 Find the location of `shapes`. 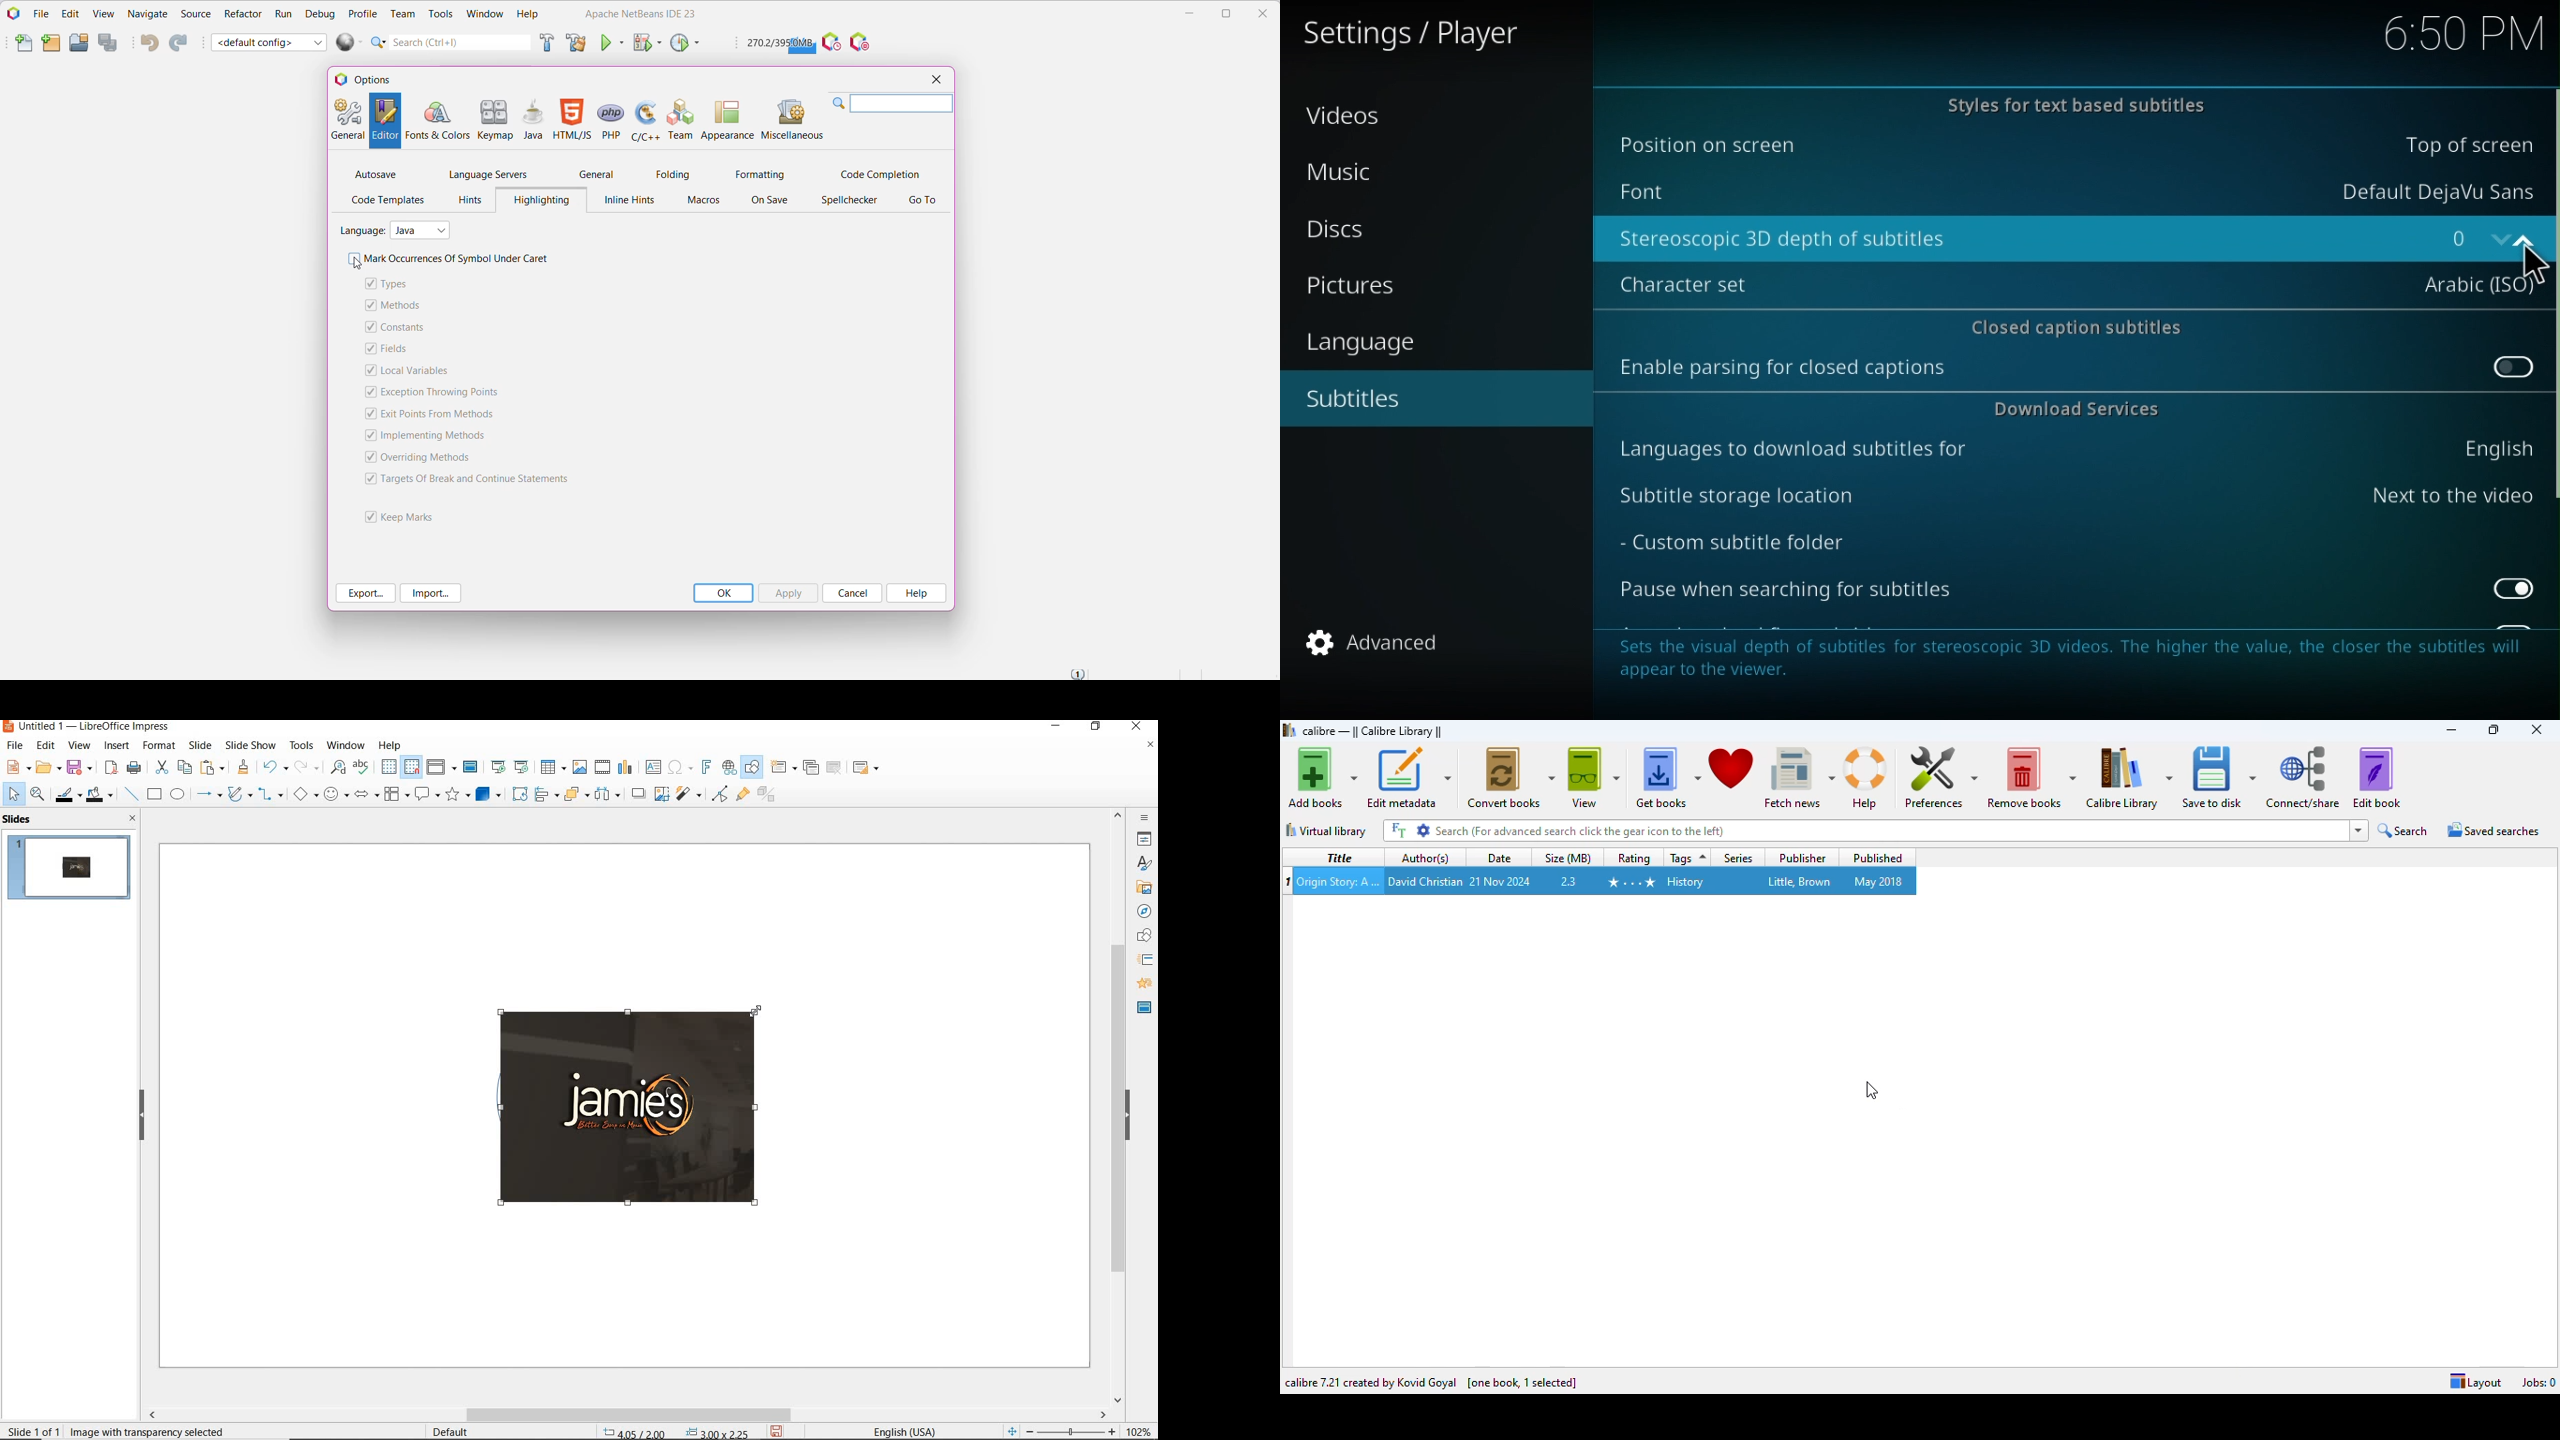

shapes is located at coordinates (1143, 936).